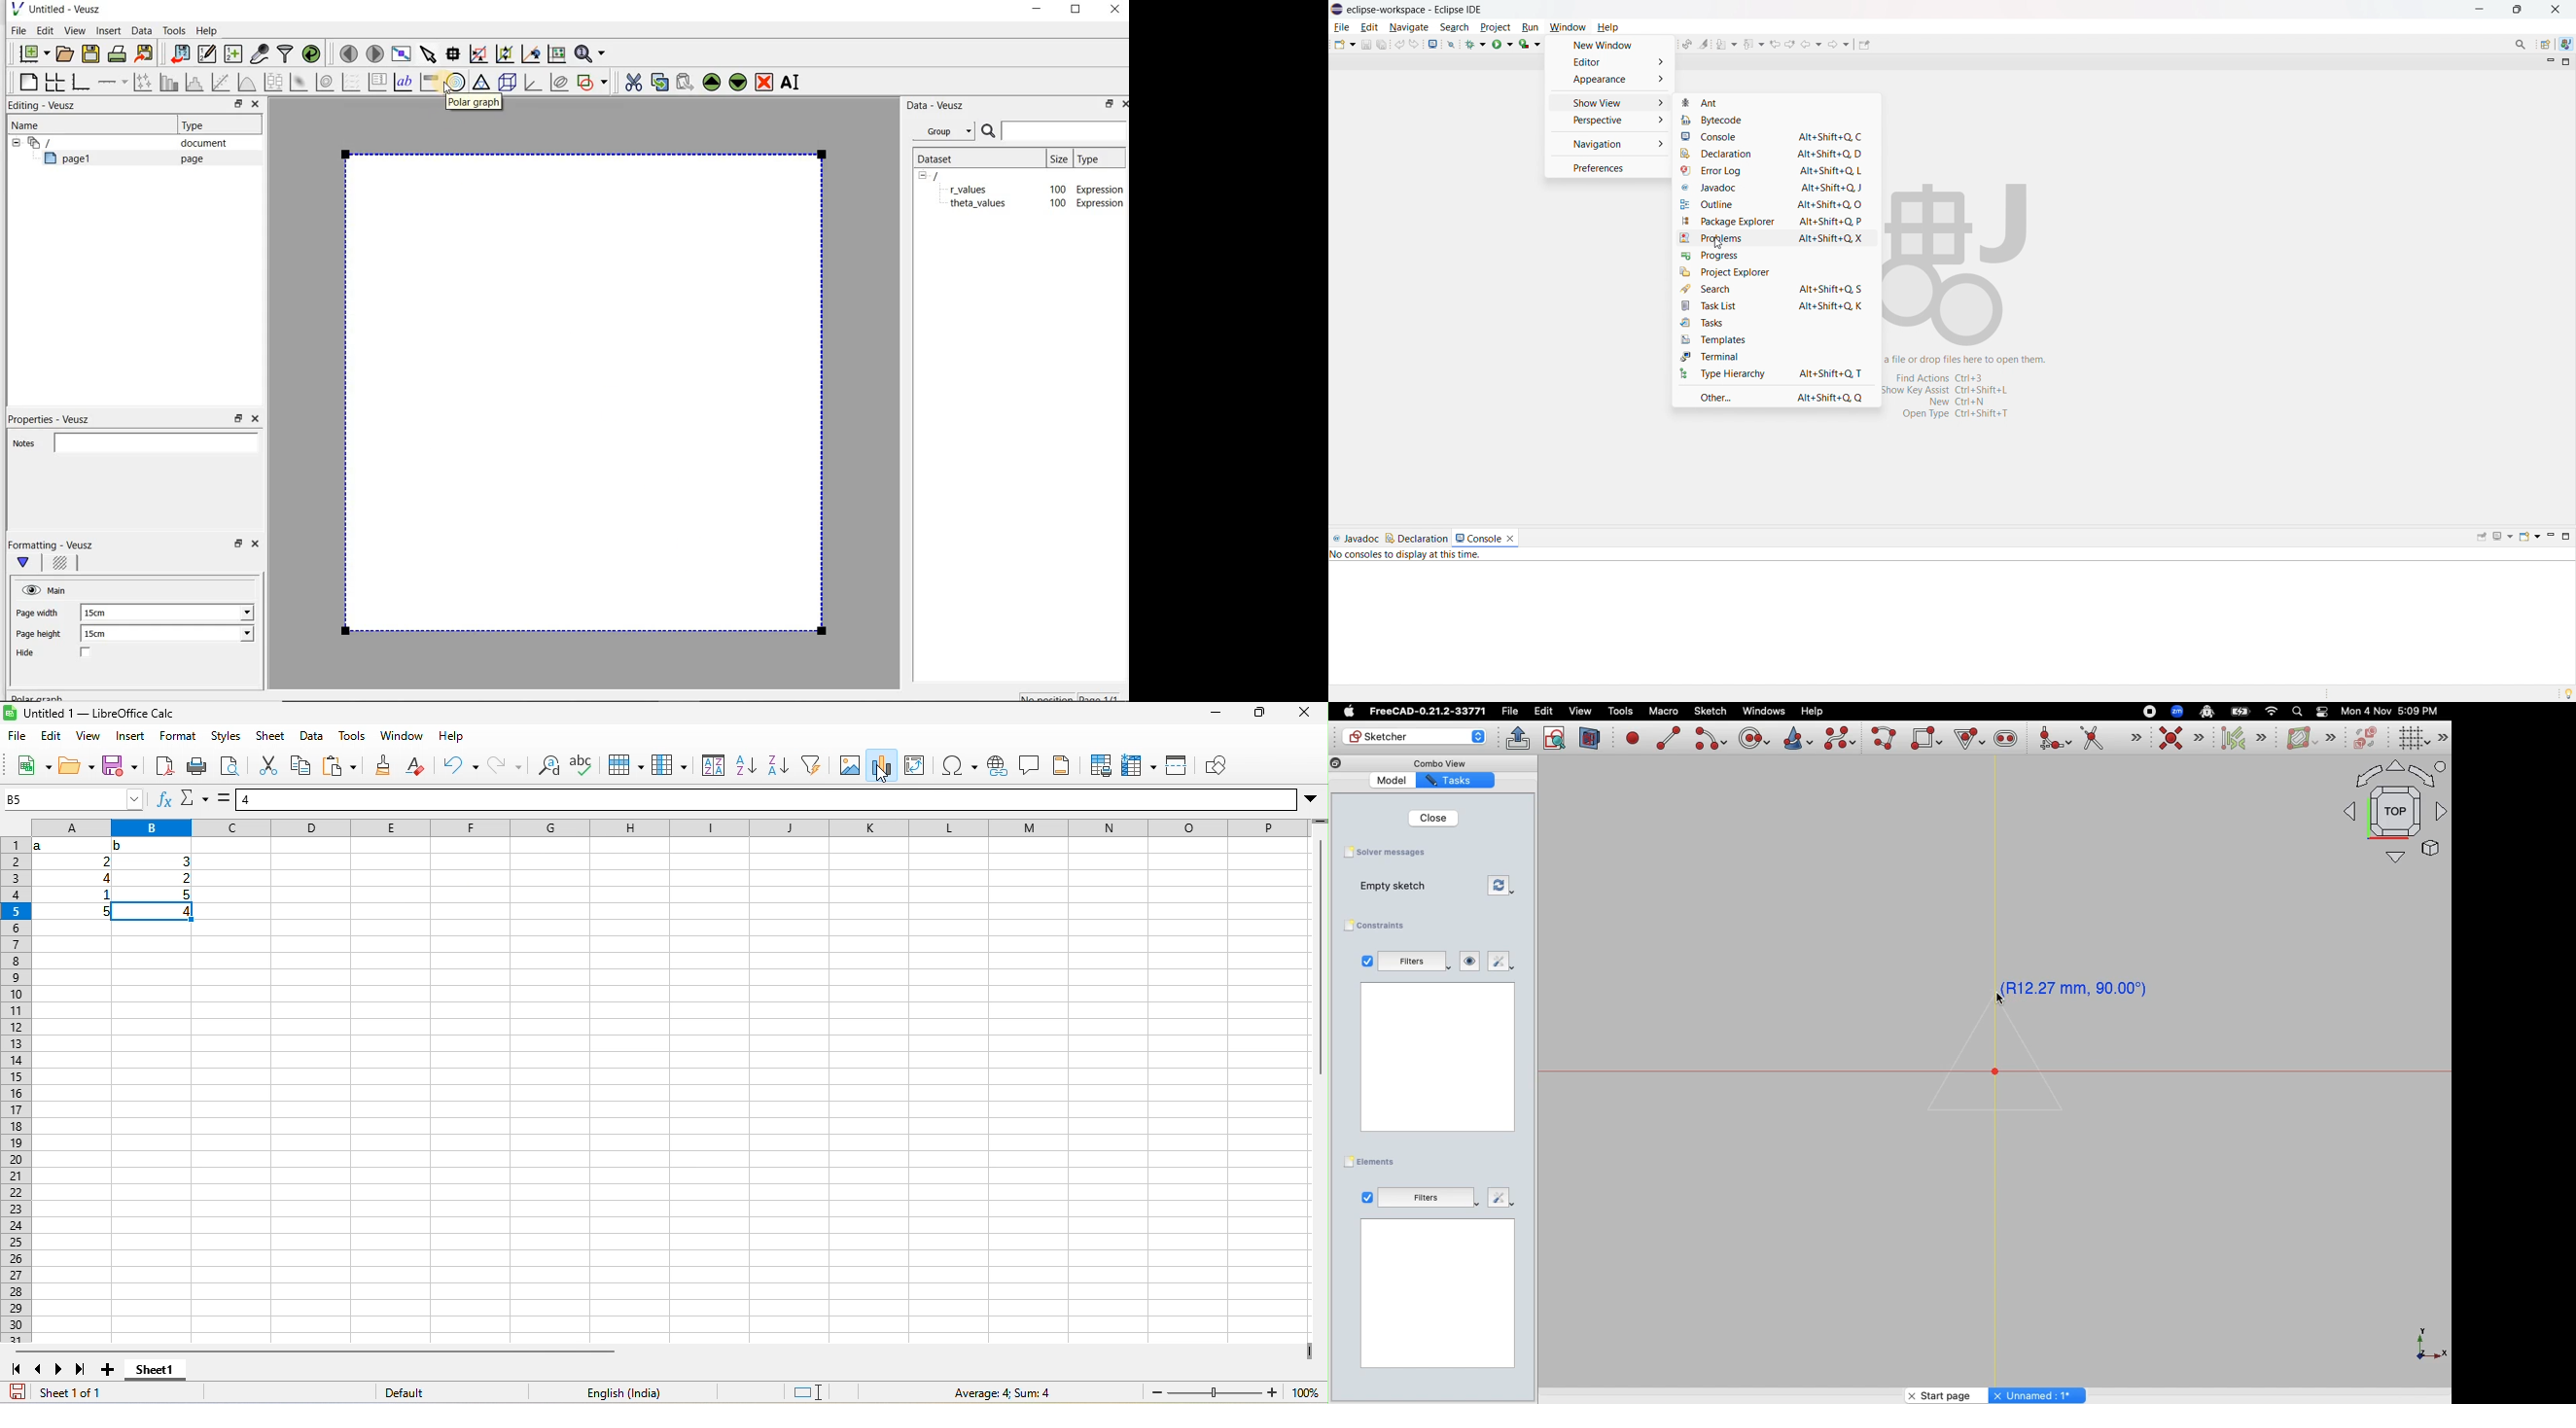  What do you see at coordinates (165, 798) in the screenshot?
I see `function wizard` at bounding box center [165, 798].